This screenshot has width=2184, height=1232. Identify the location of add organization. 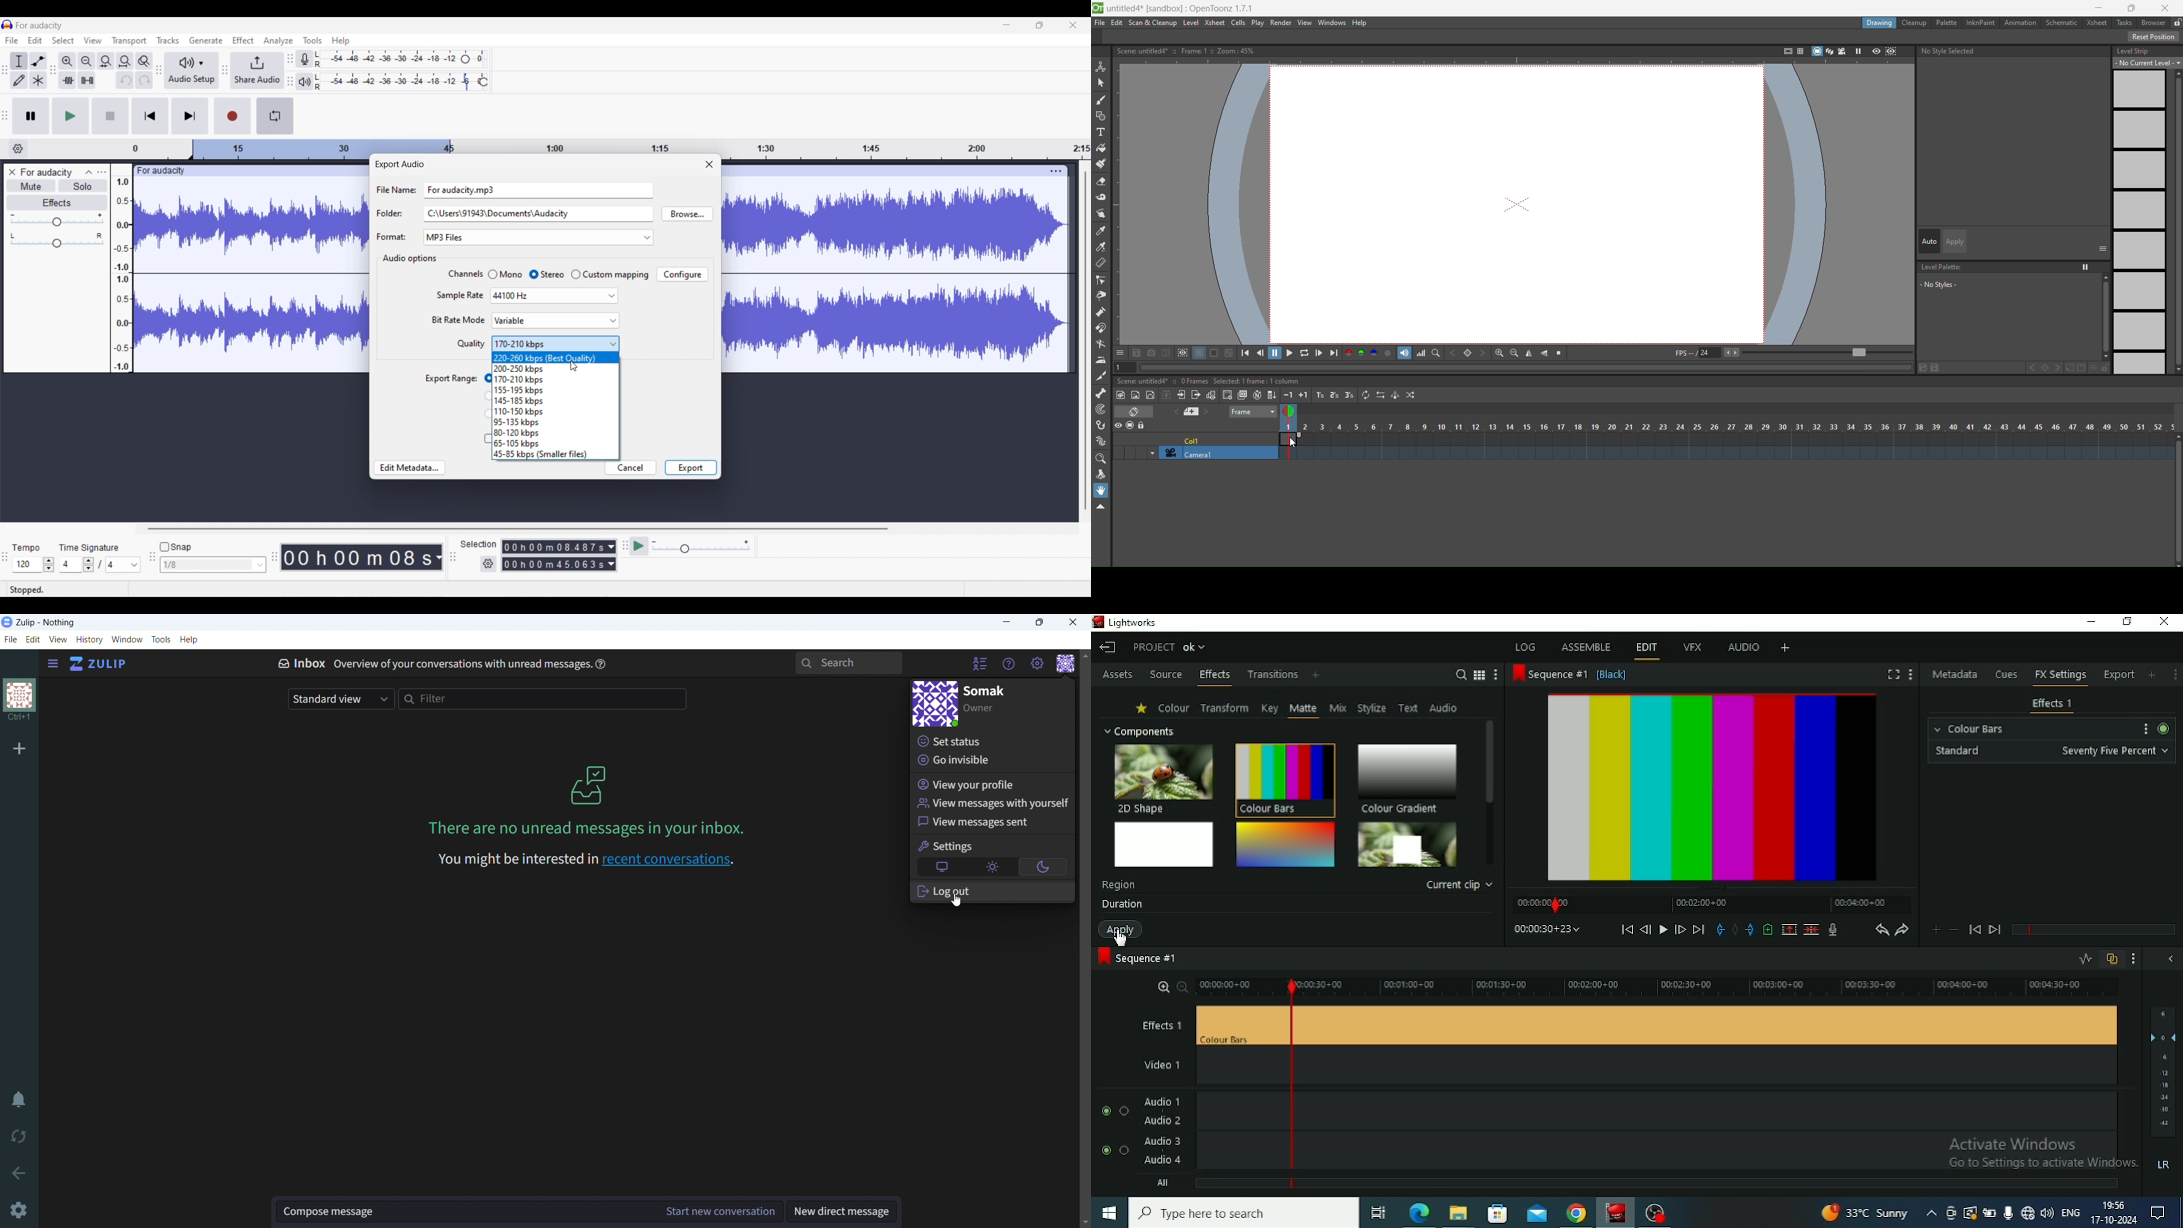
(19, 748).